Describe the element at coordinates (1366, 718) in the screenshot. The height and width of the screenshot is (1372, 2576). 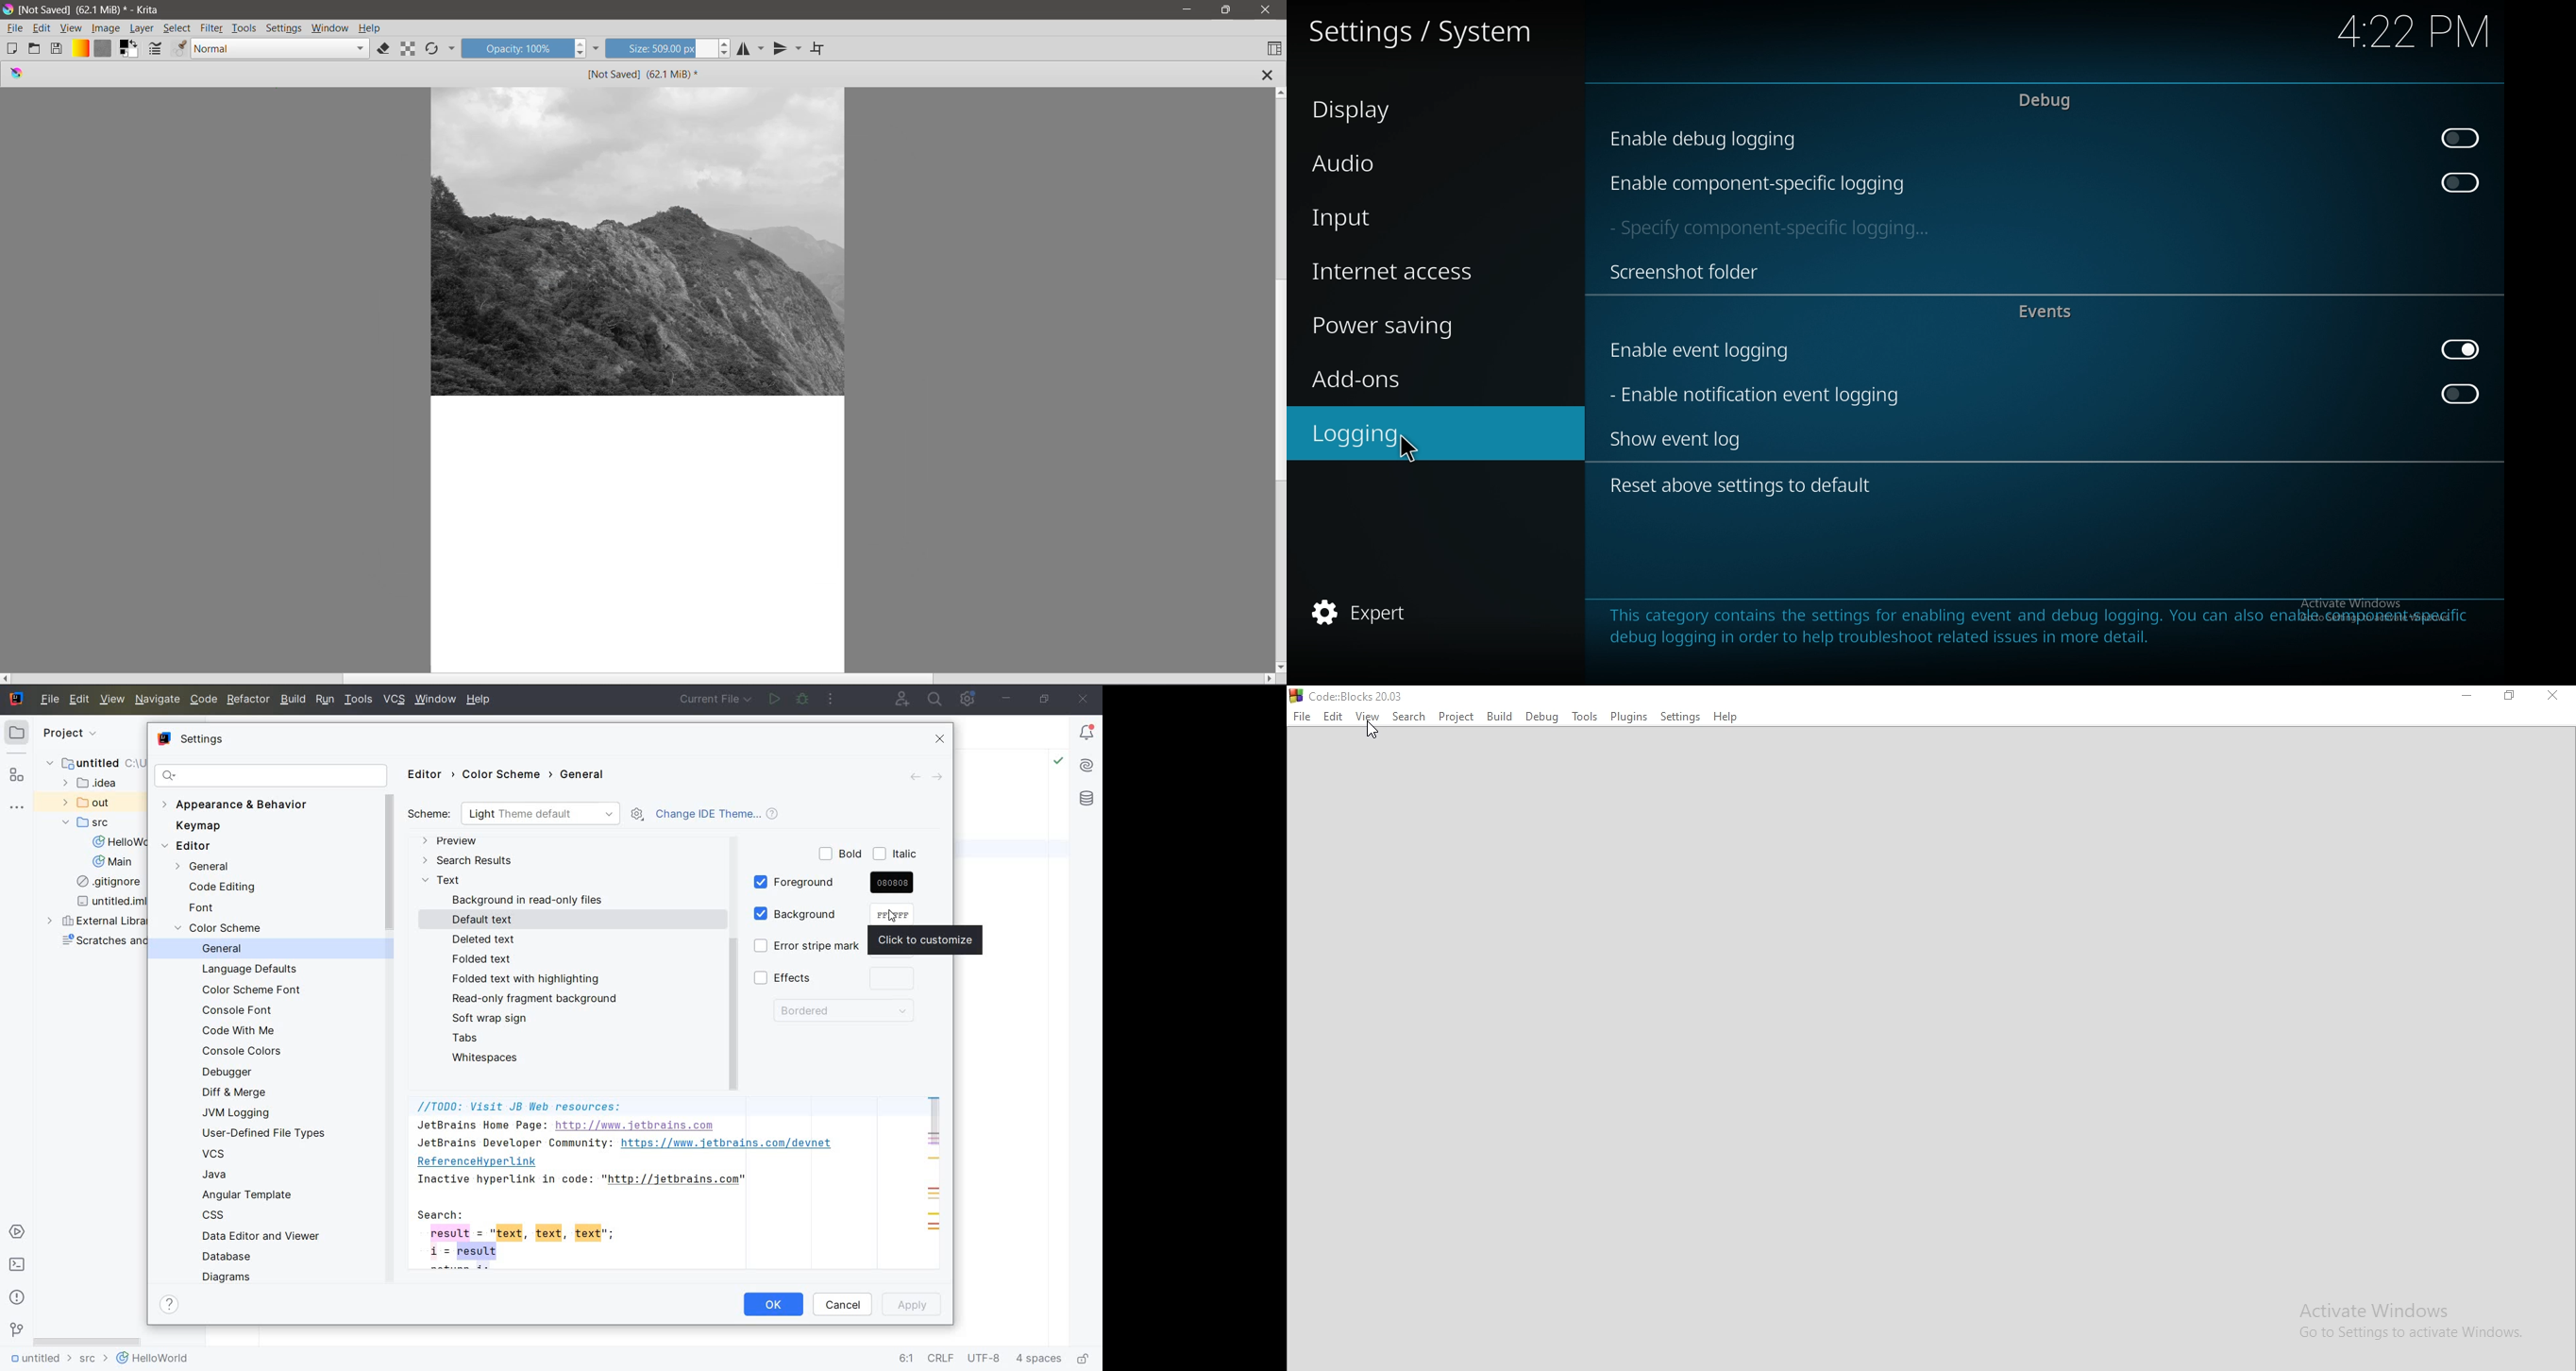
I see `View ` at that location.